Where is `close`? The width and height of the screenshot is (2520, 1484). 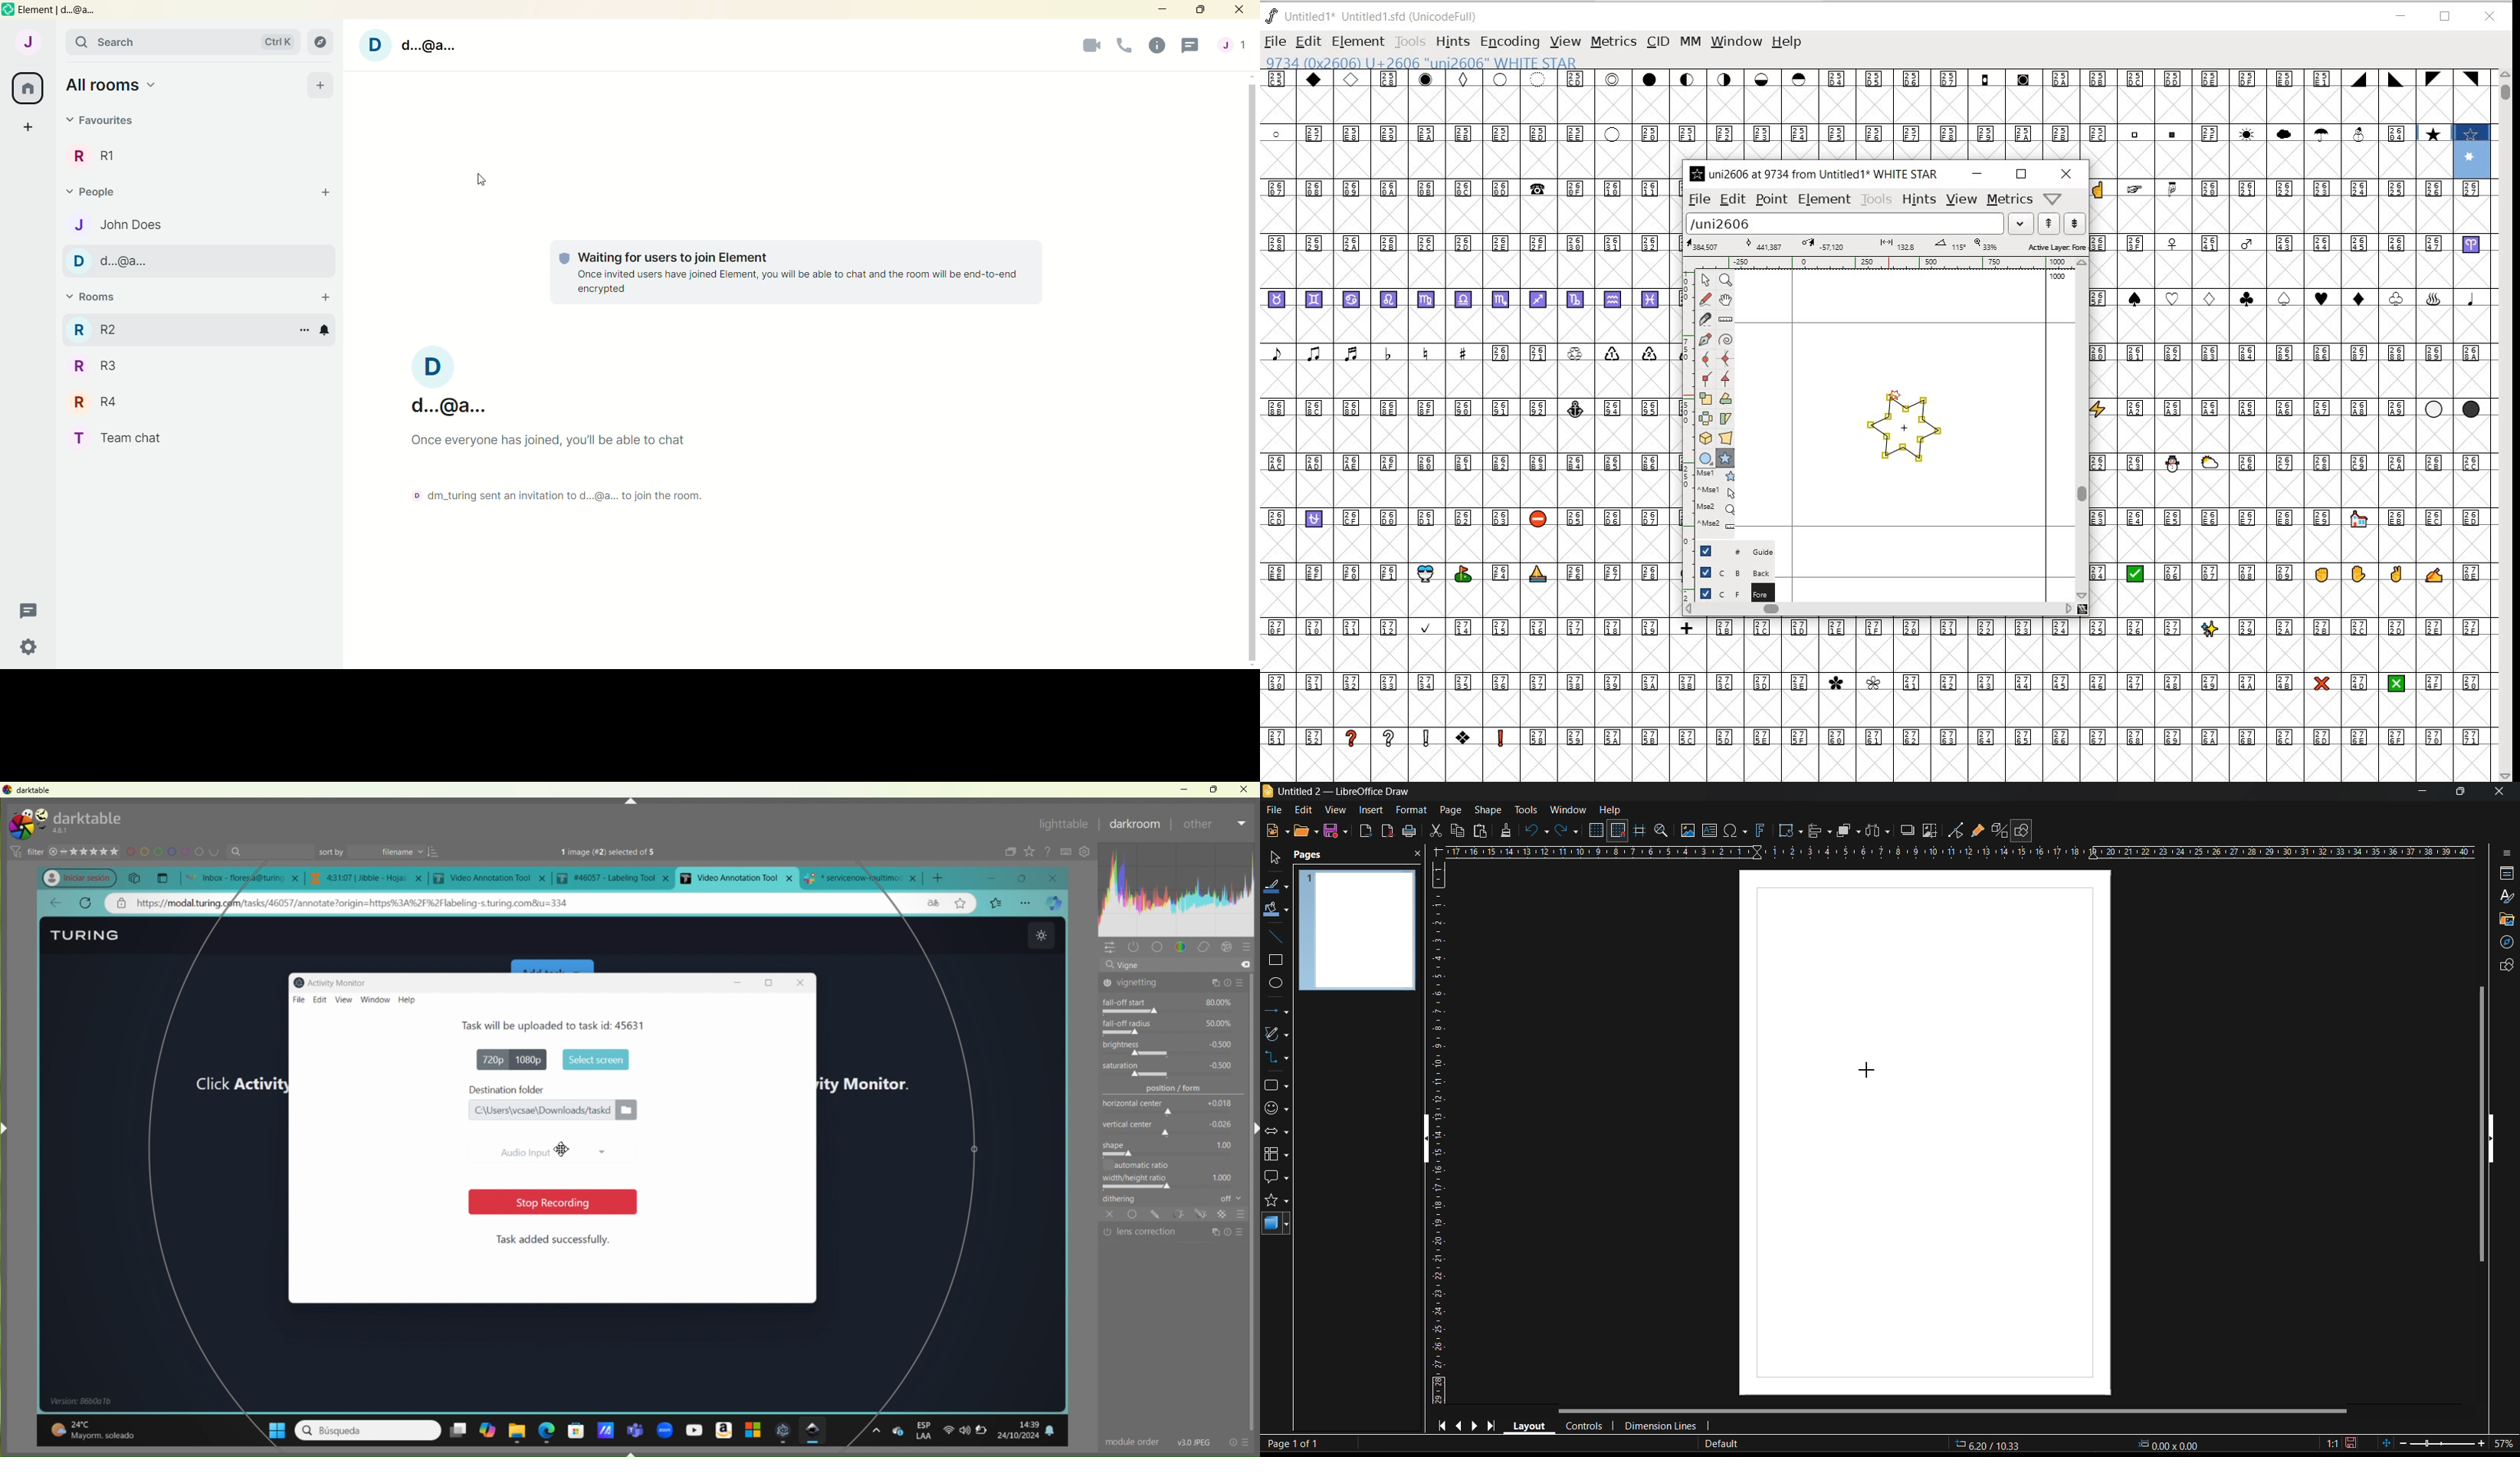 close is located at coordinates (1416, 857).